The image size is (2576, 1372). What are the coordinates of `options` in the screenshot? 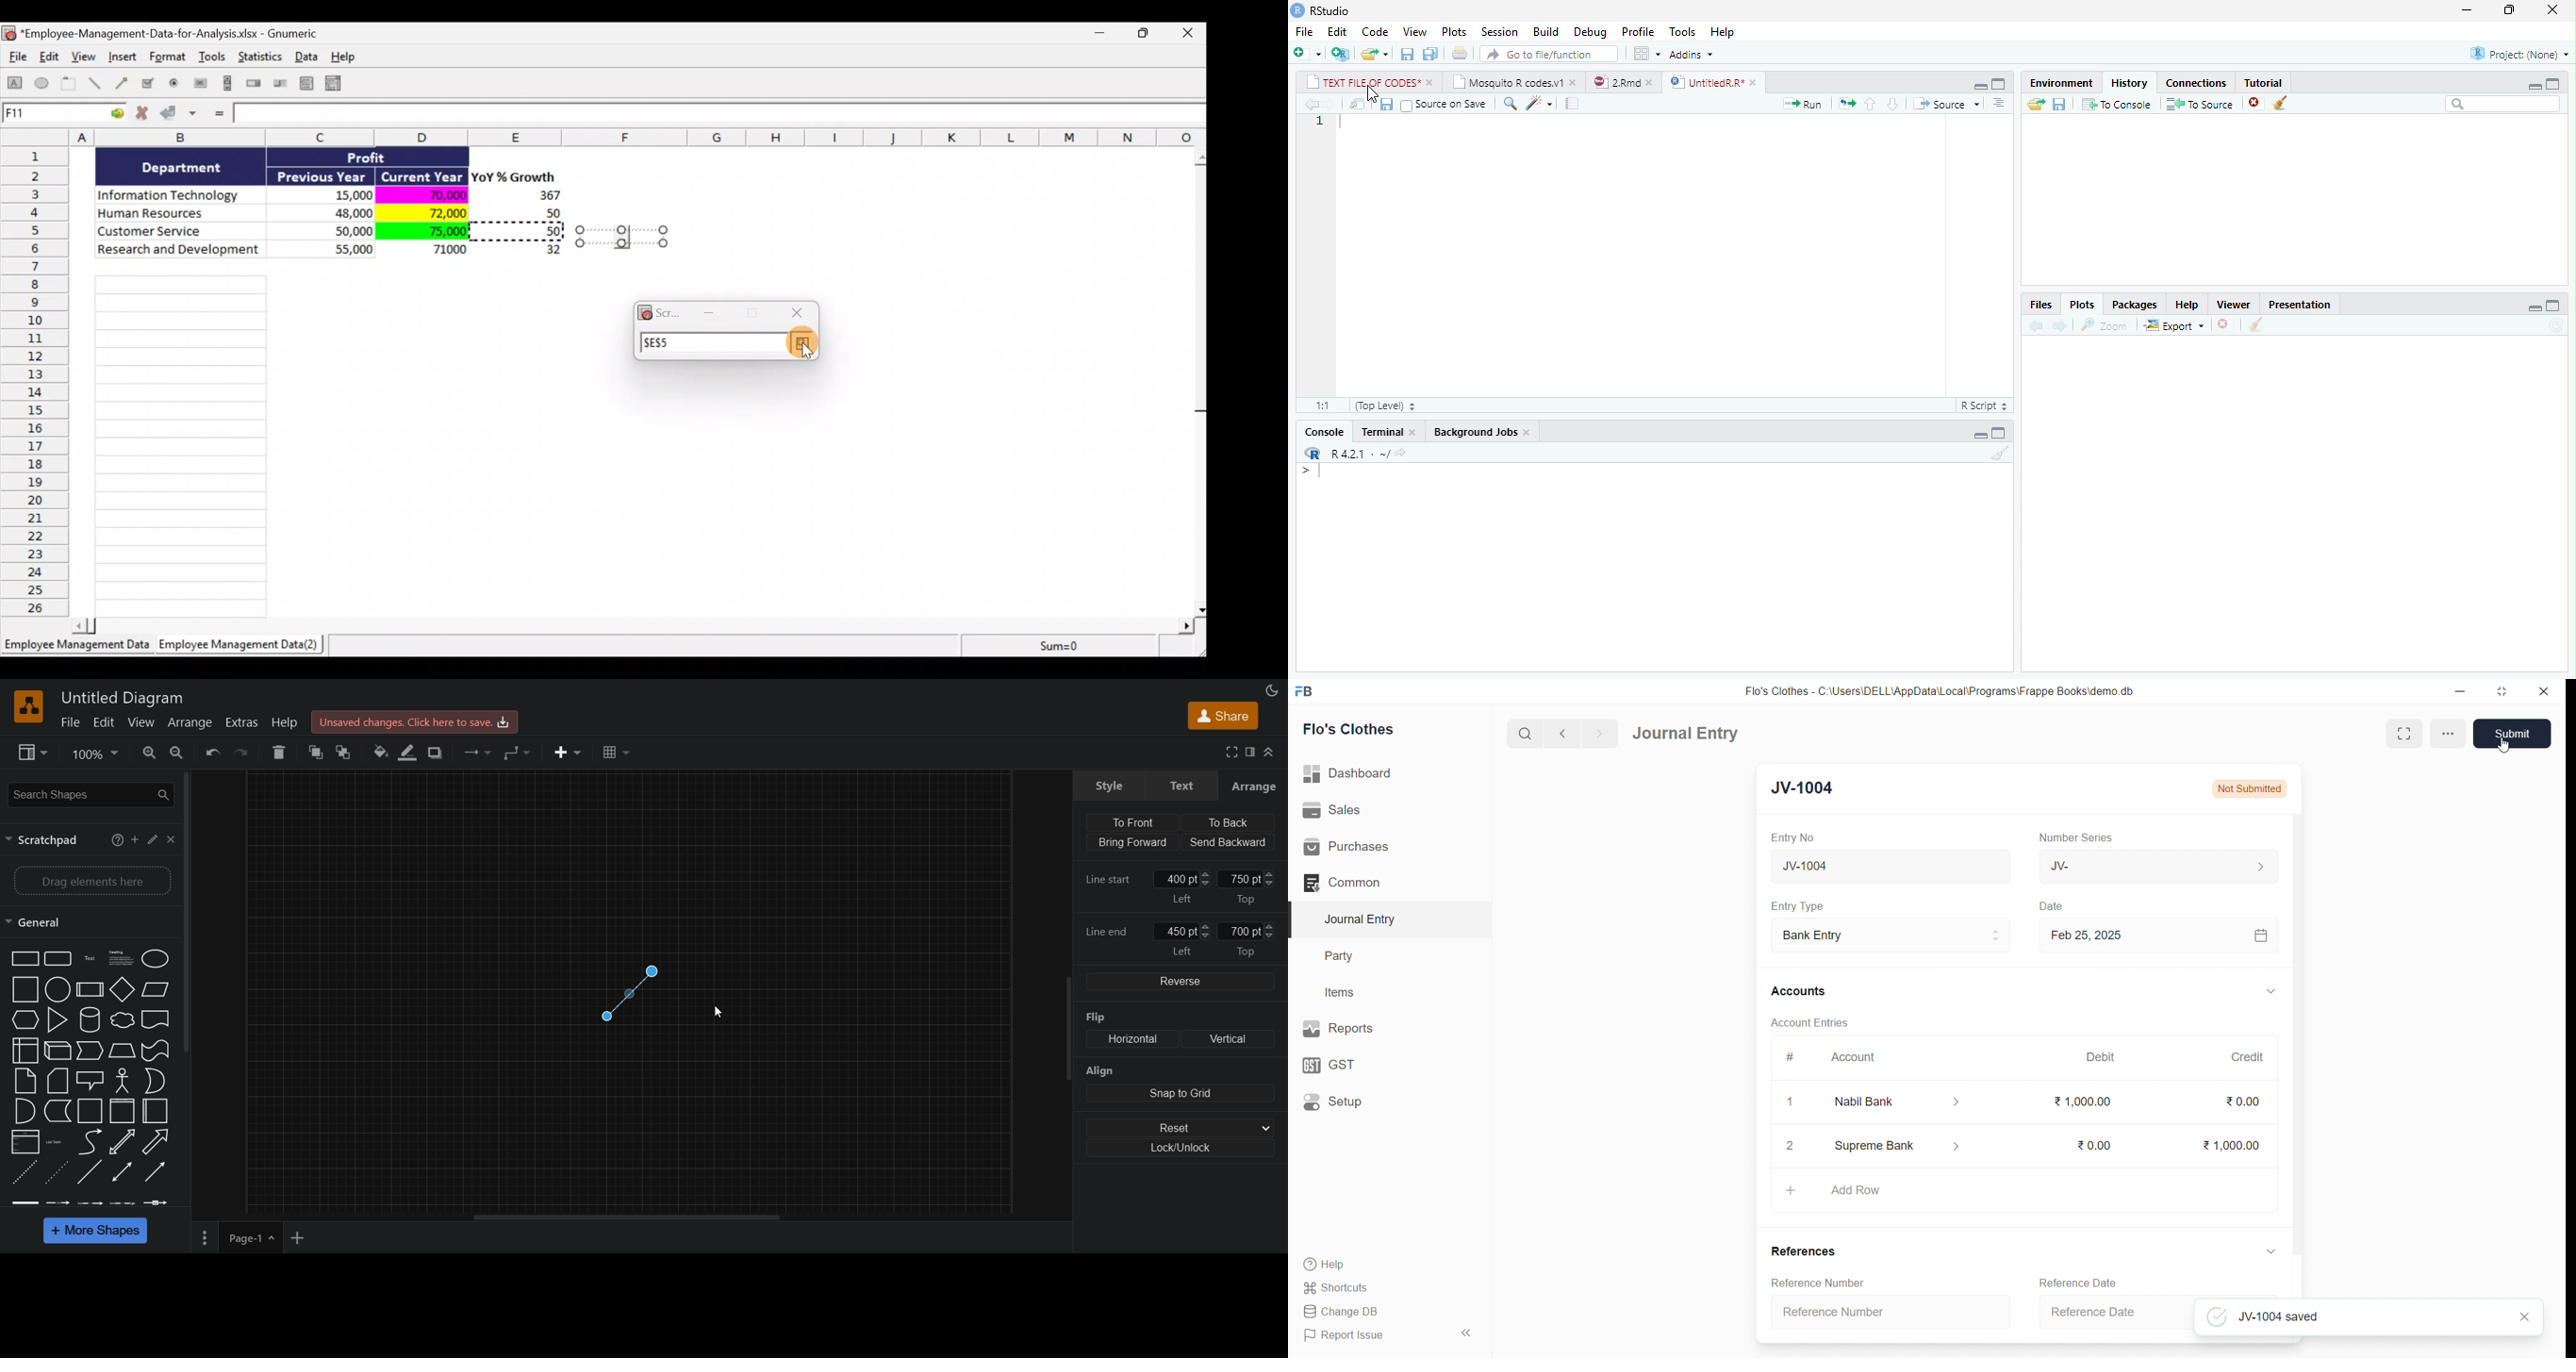 It's located at (1646, 54).